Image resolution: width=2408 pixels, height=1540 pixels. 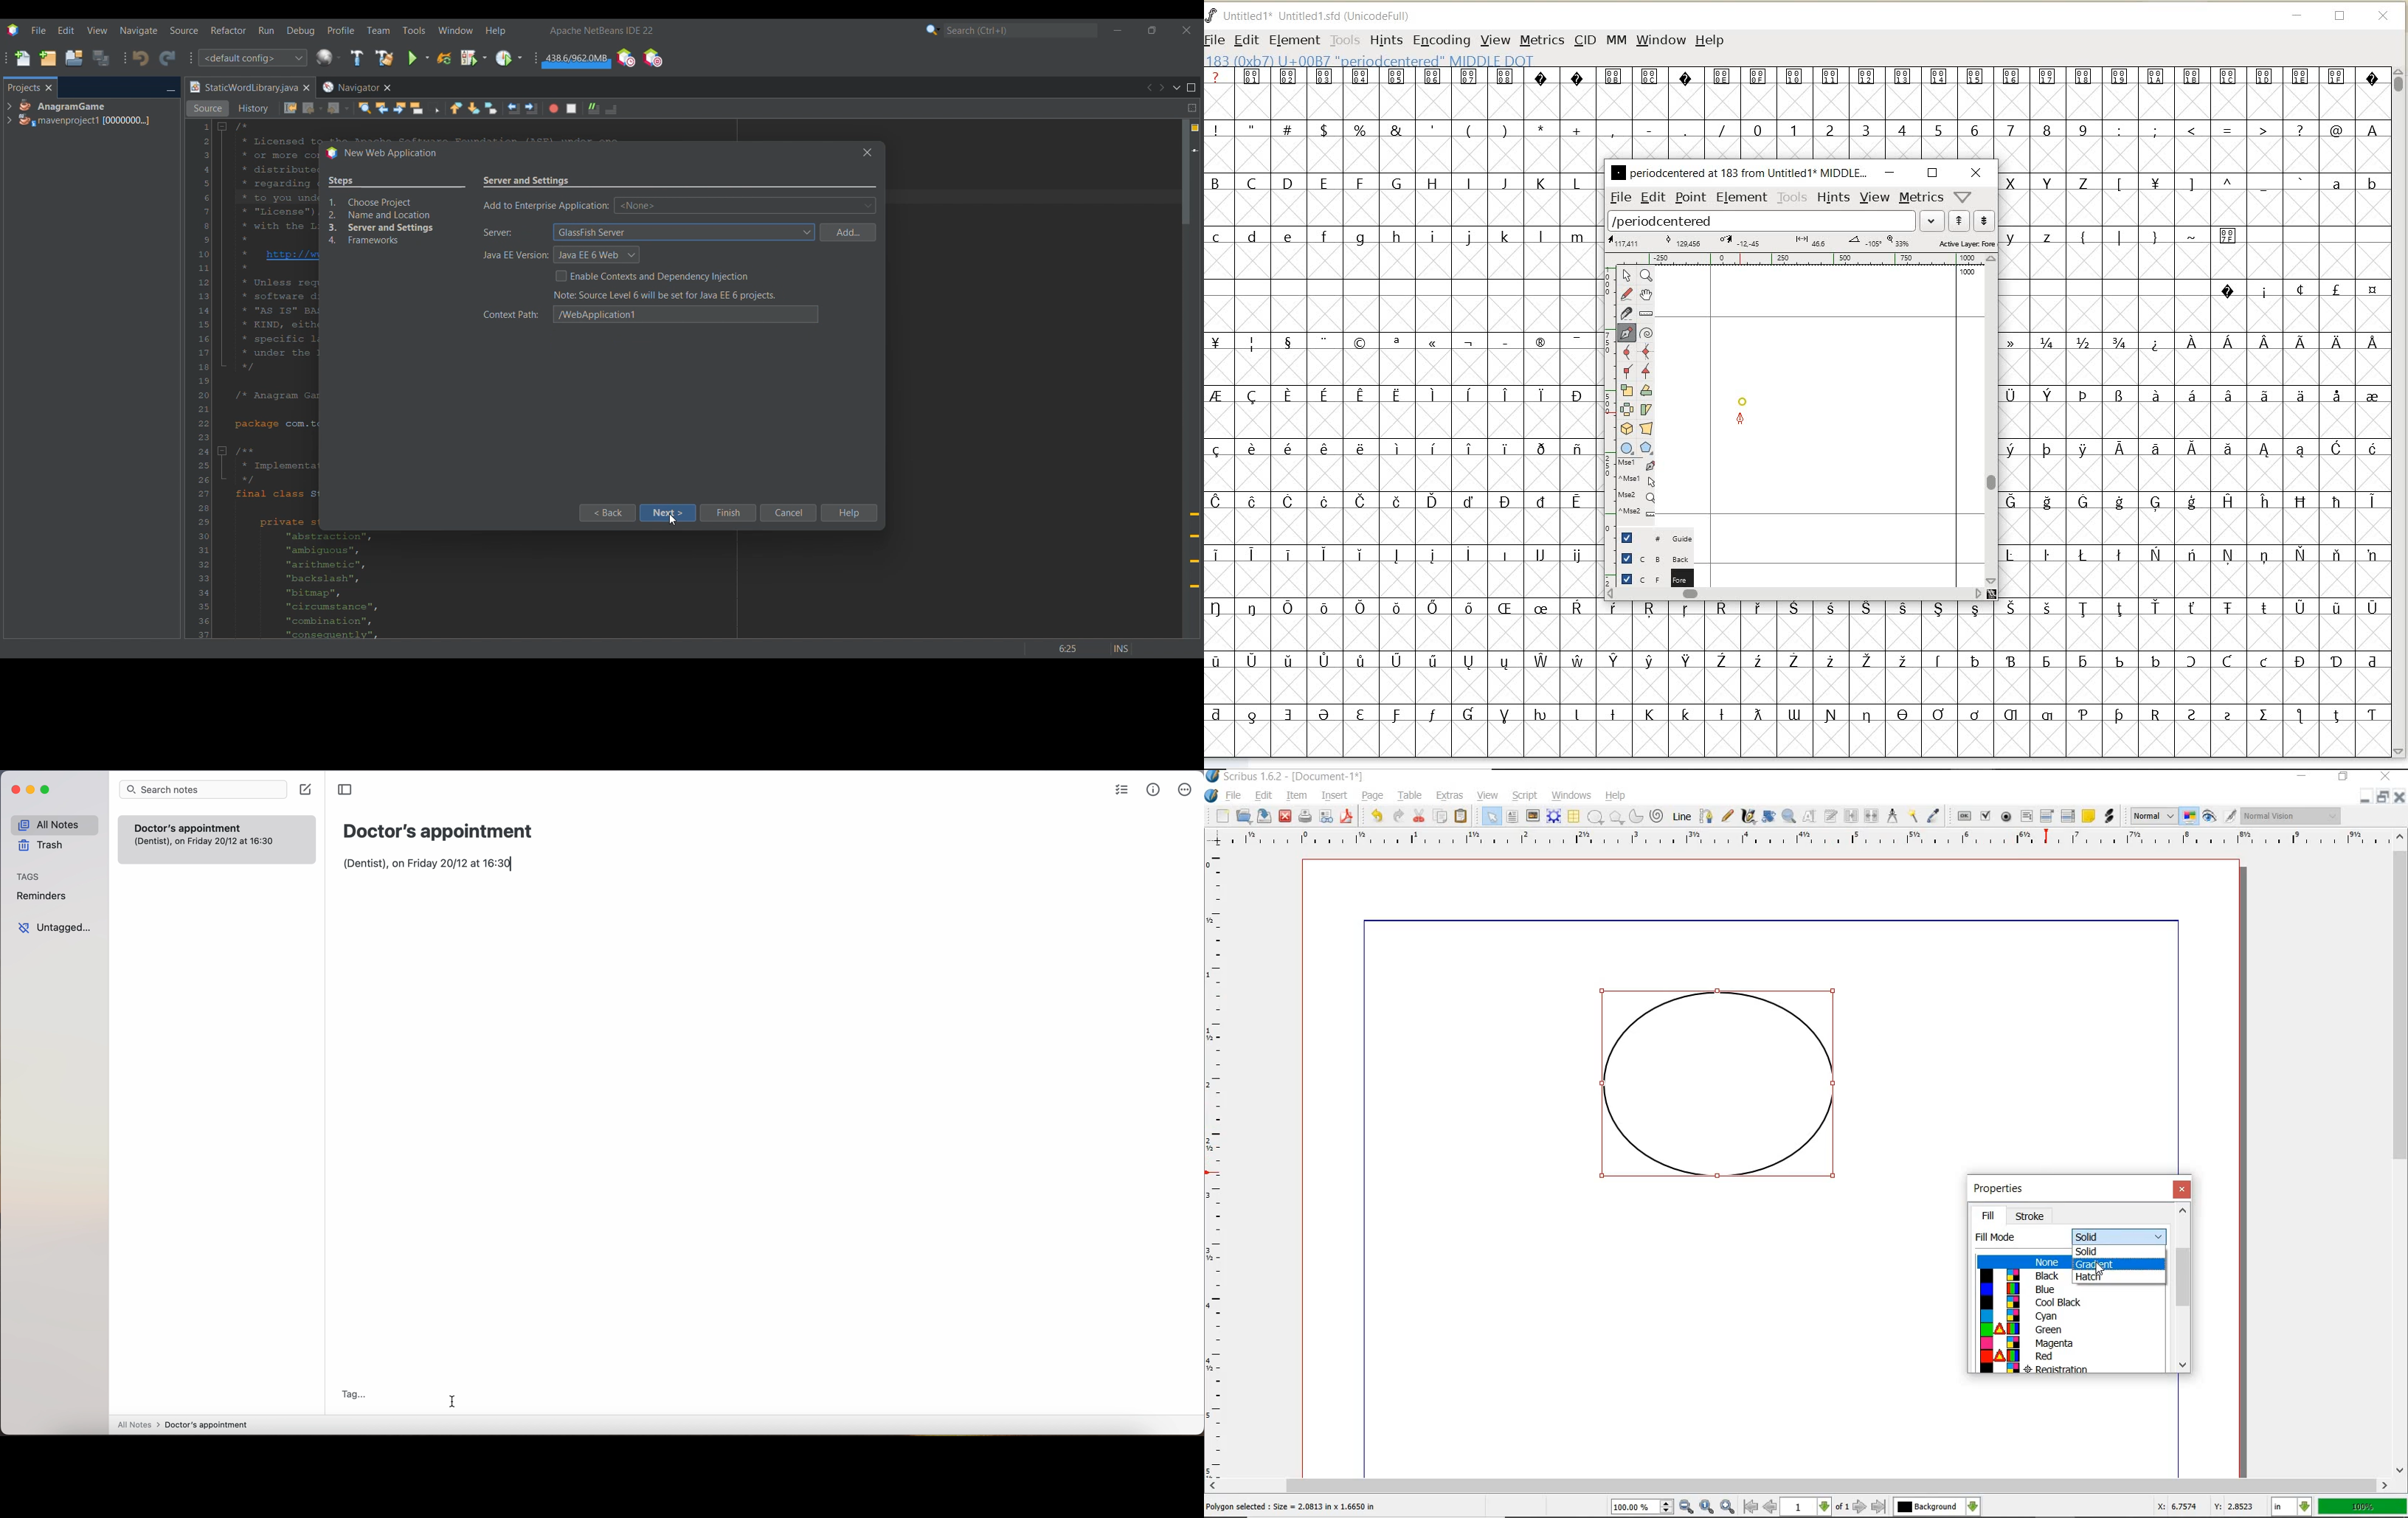 I want to click on CLOSE, so click(x=2384, y=777).